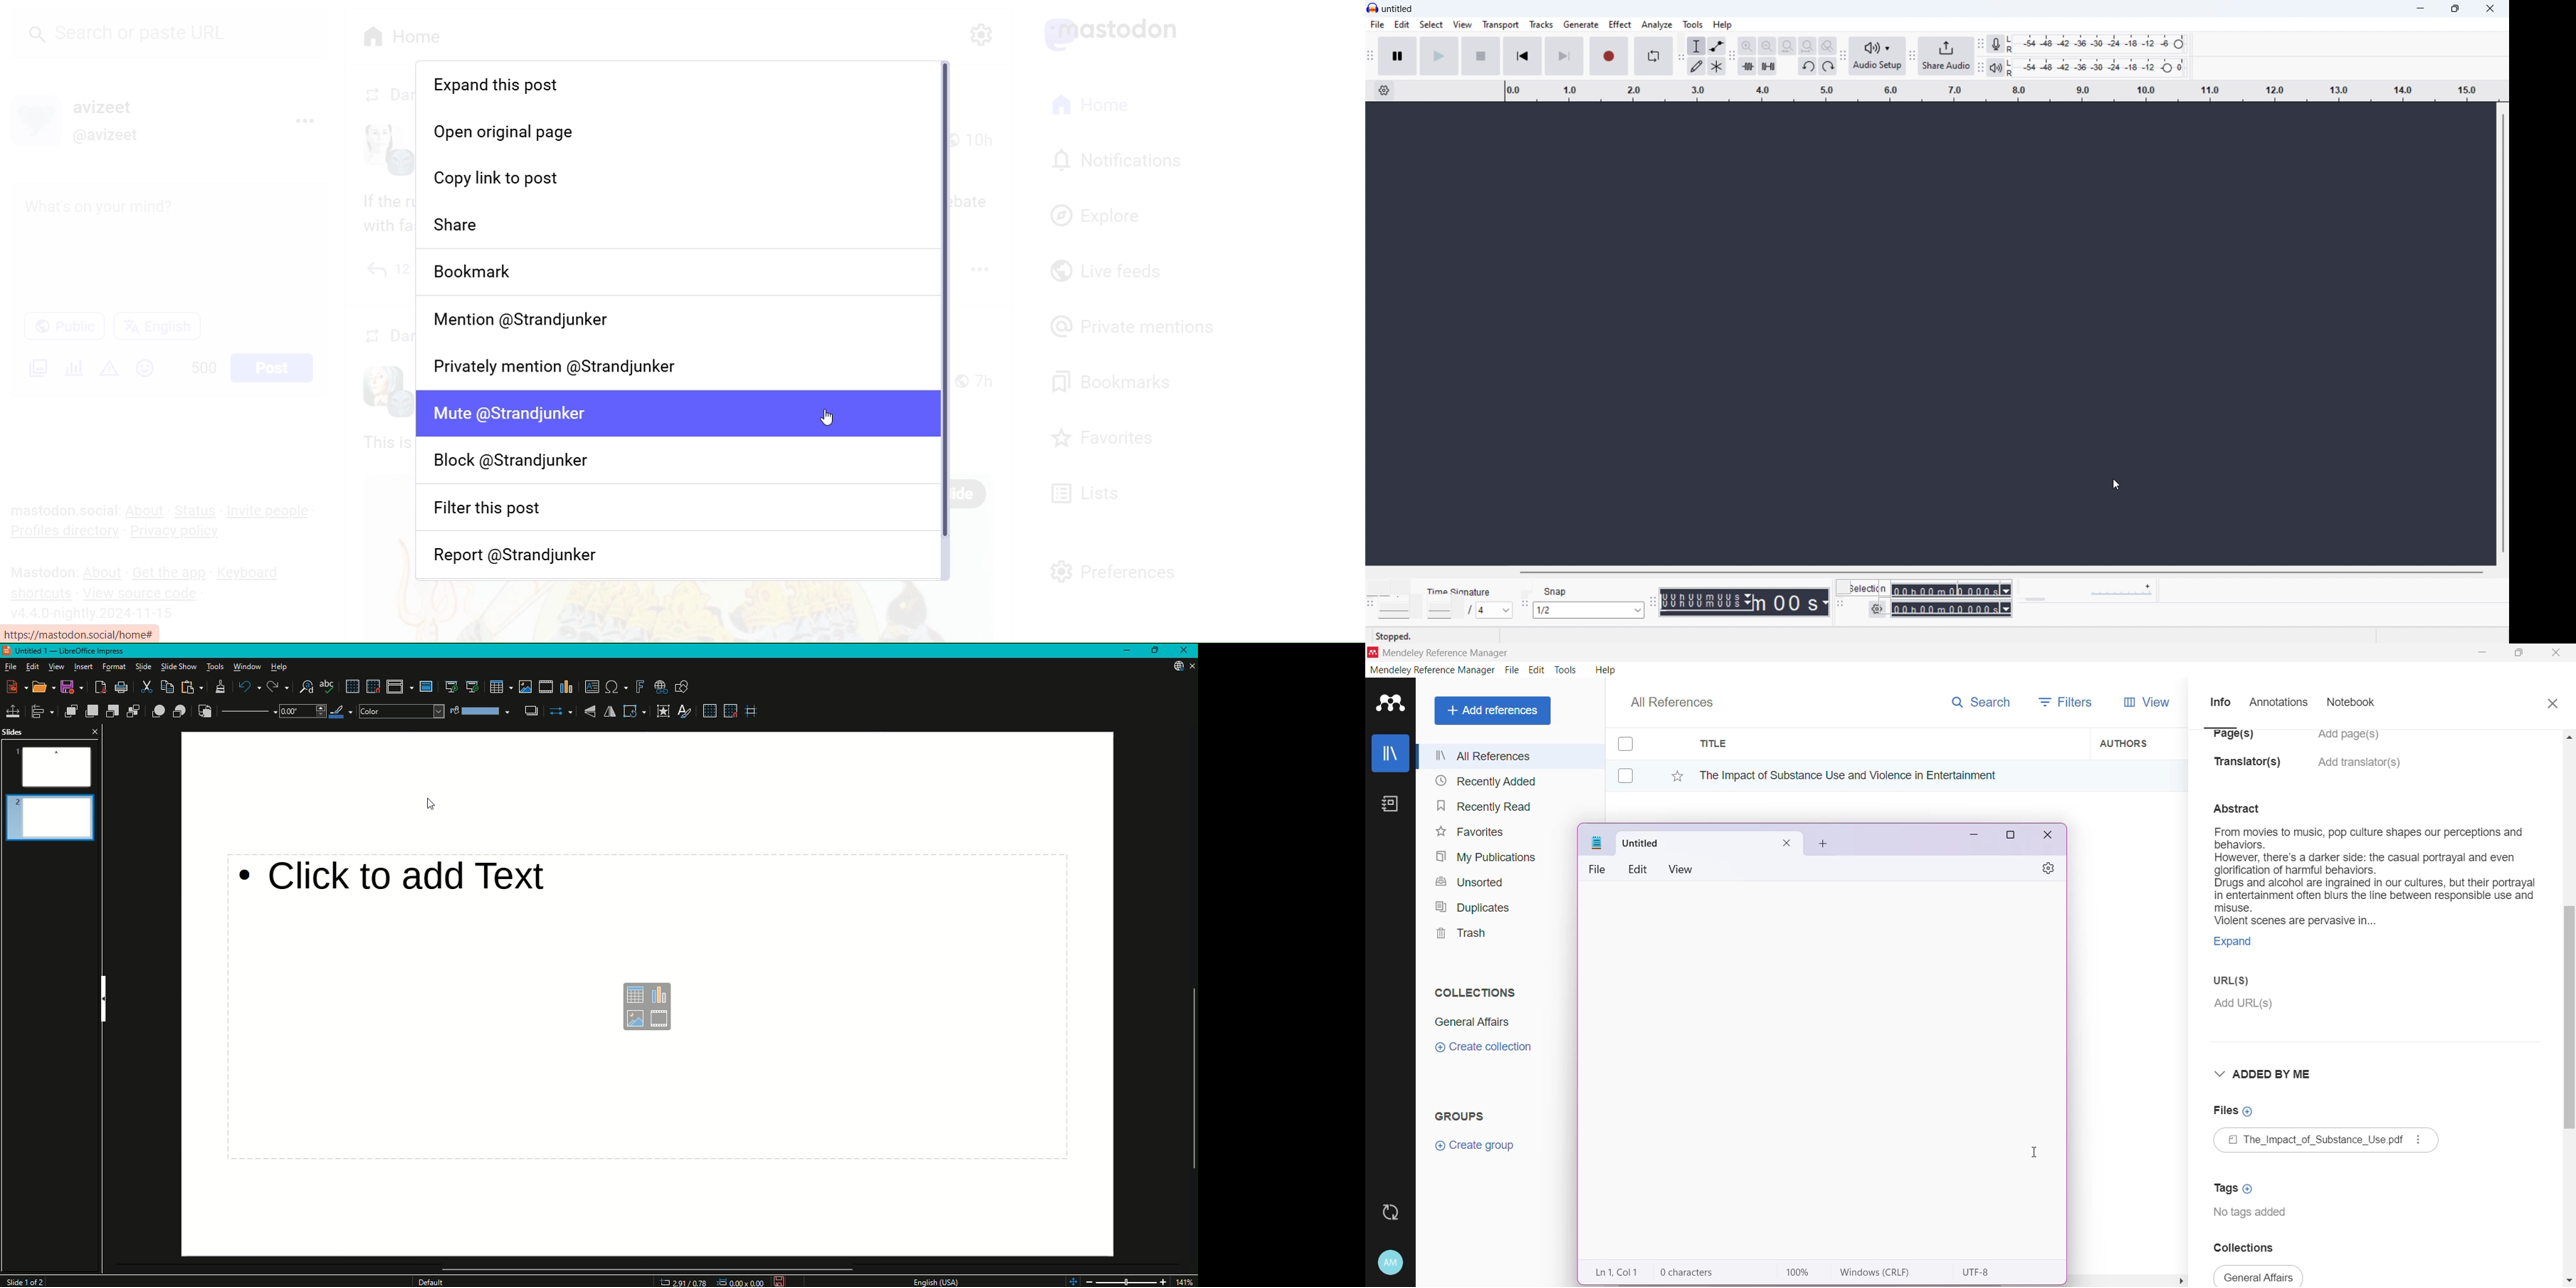 This screenshot has width=2576, height=1288. I want to click on All References, so click(1681, 699).